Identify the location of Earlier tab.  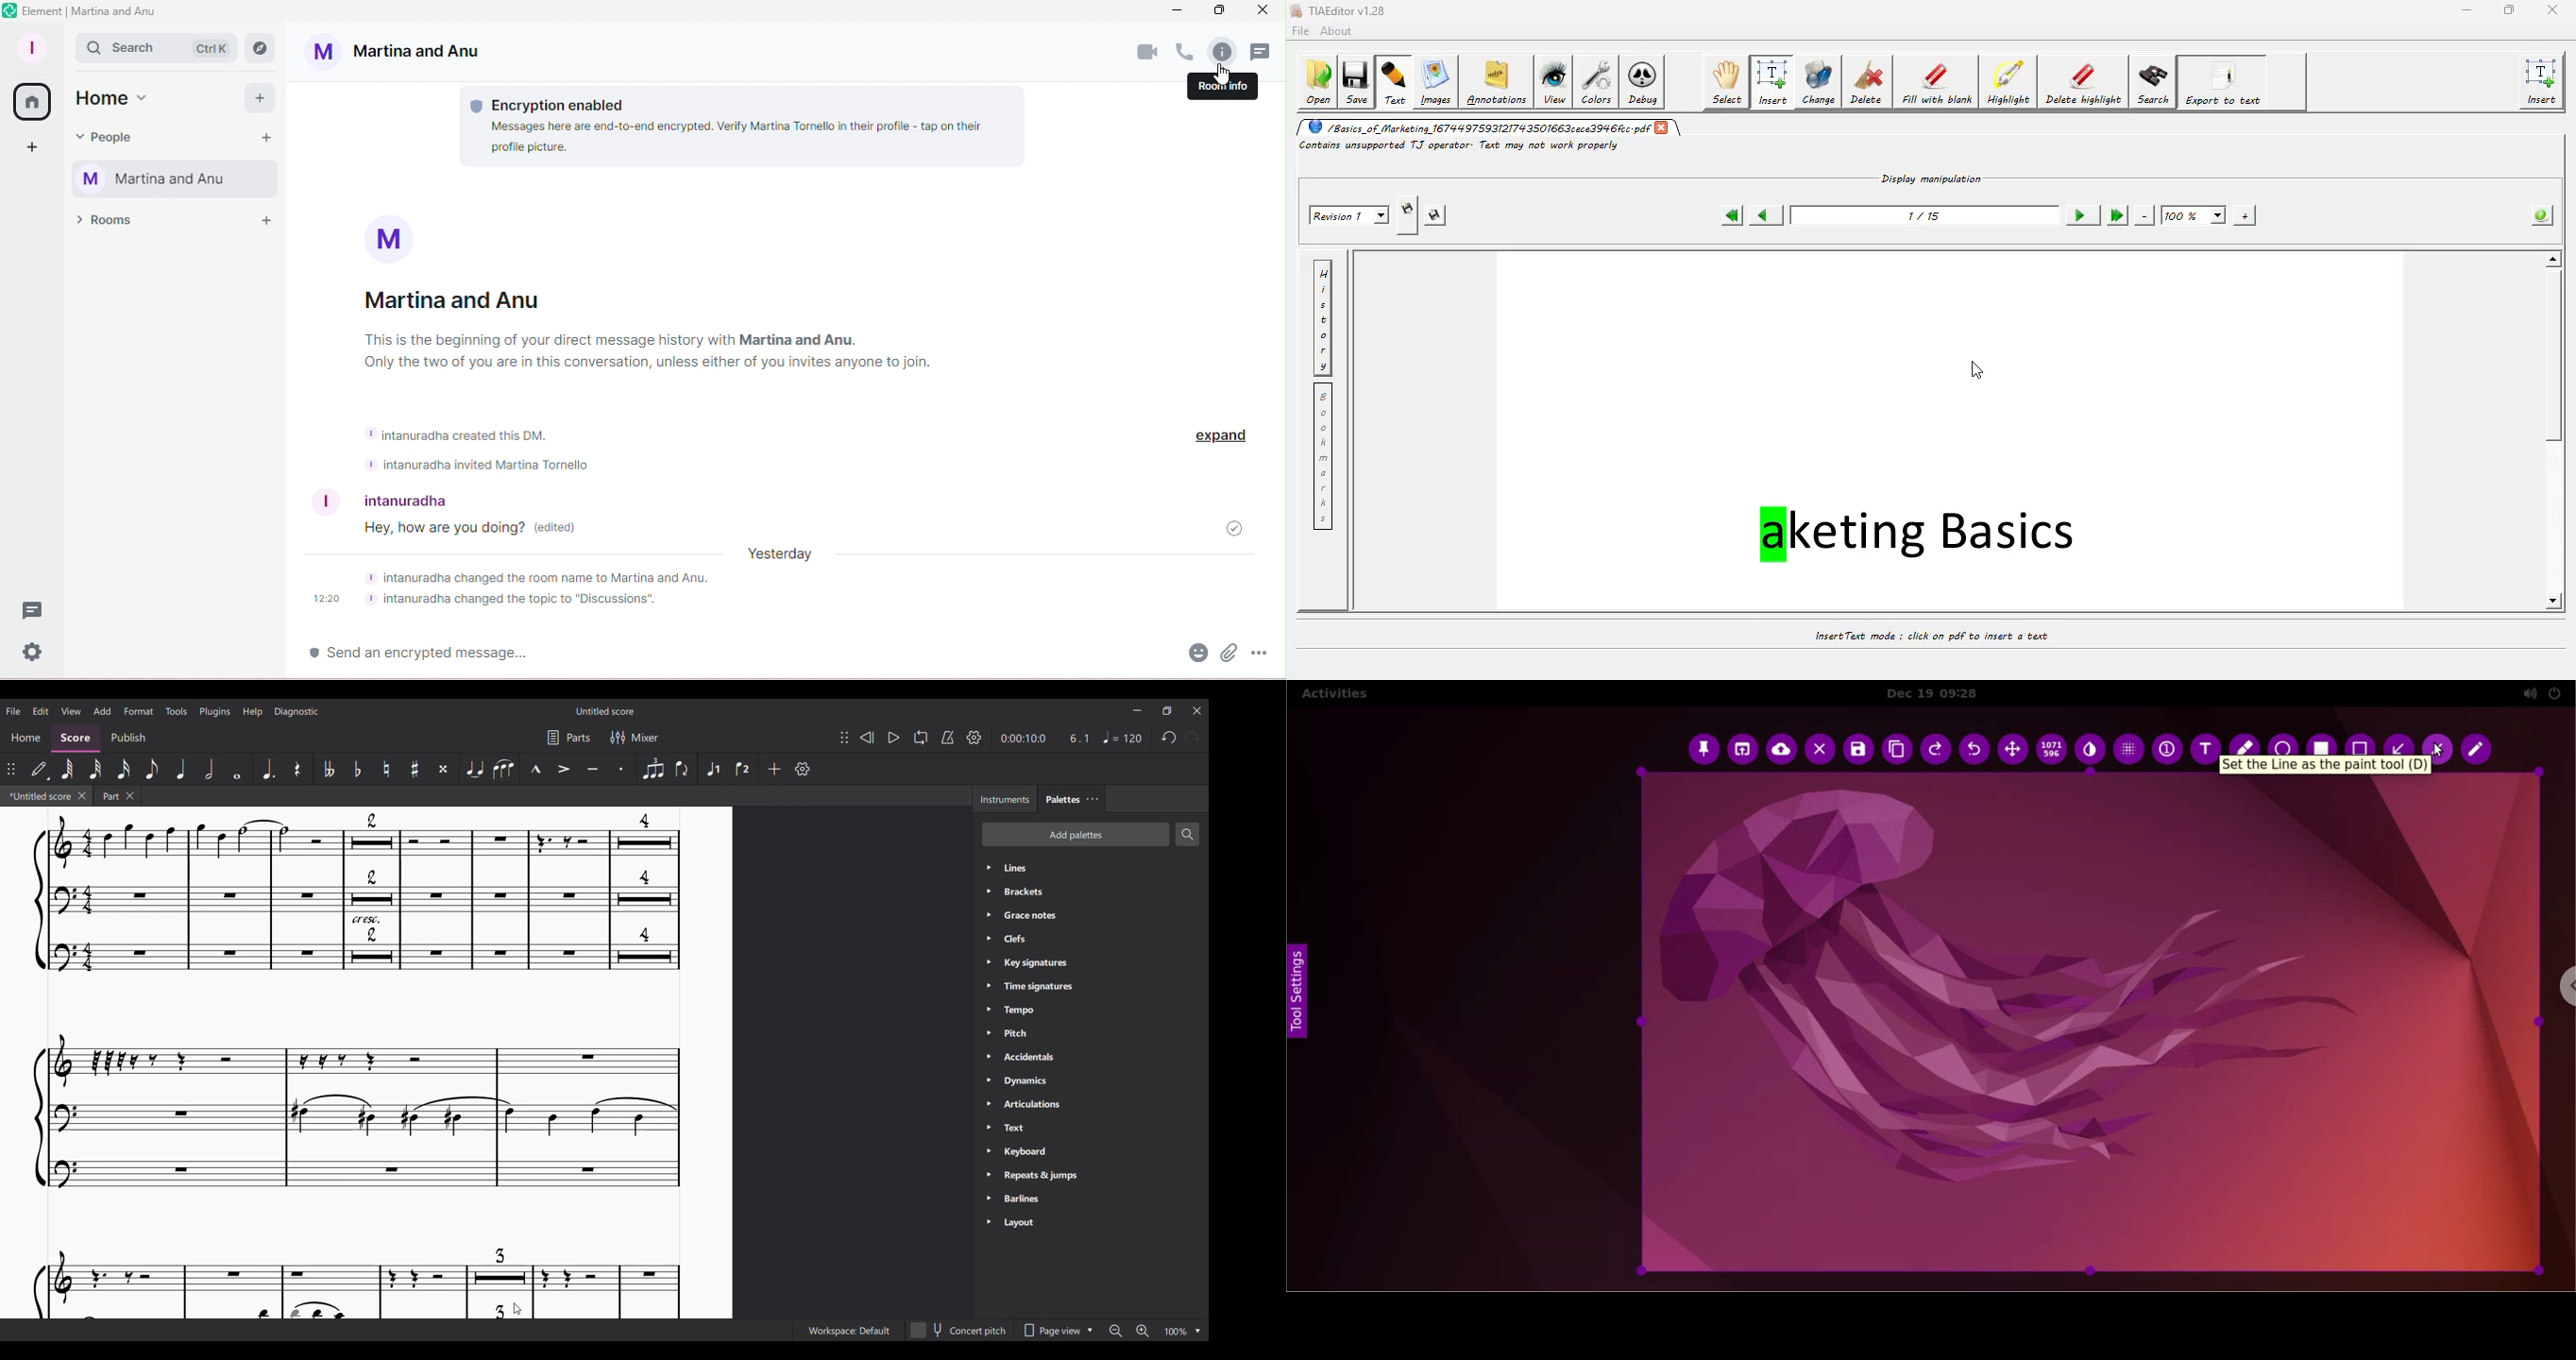
(118, 795).